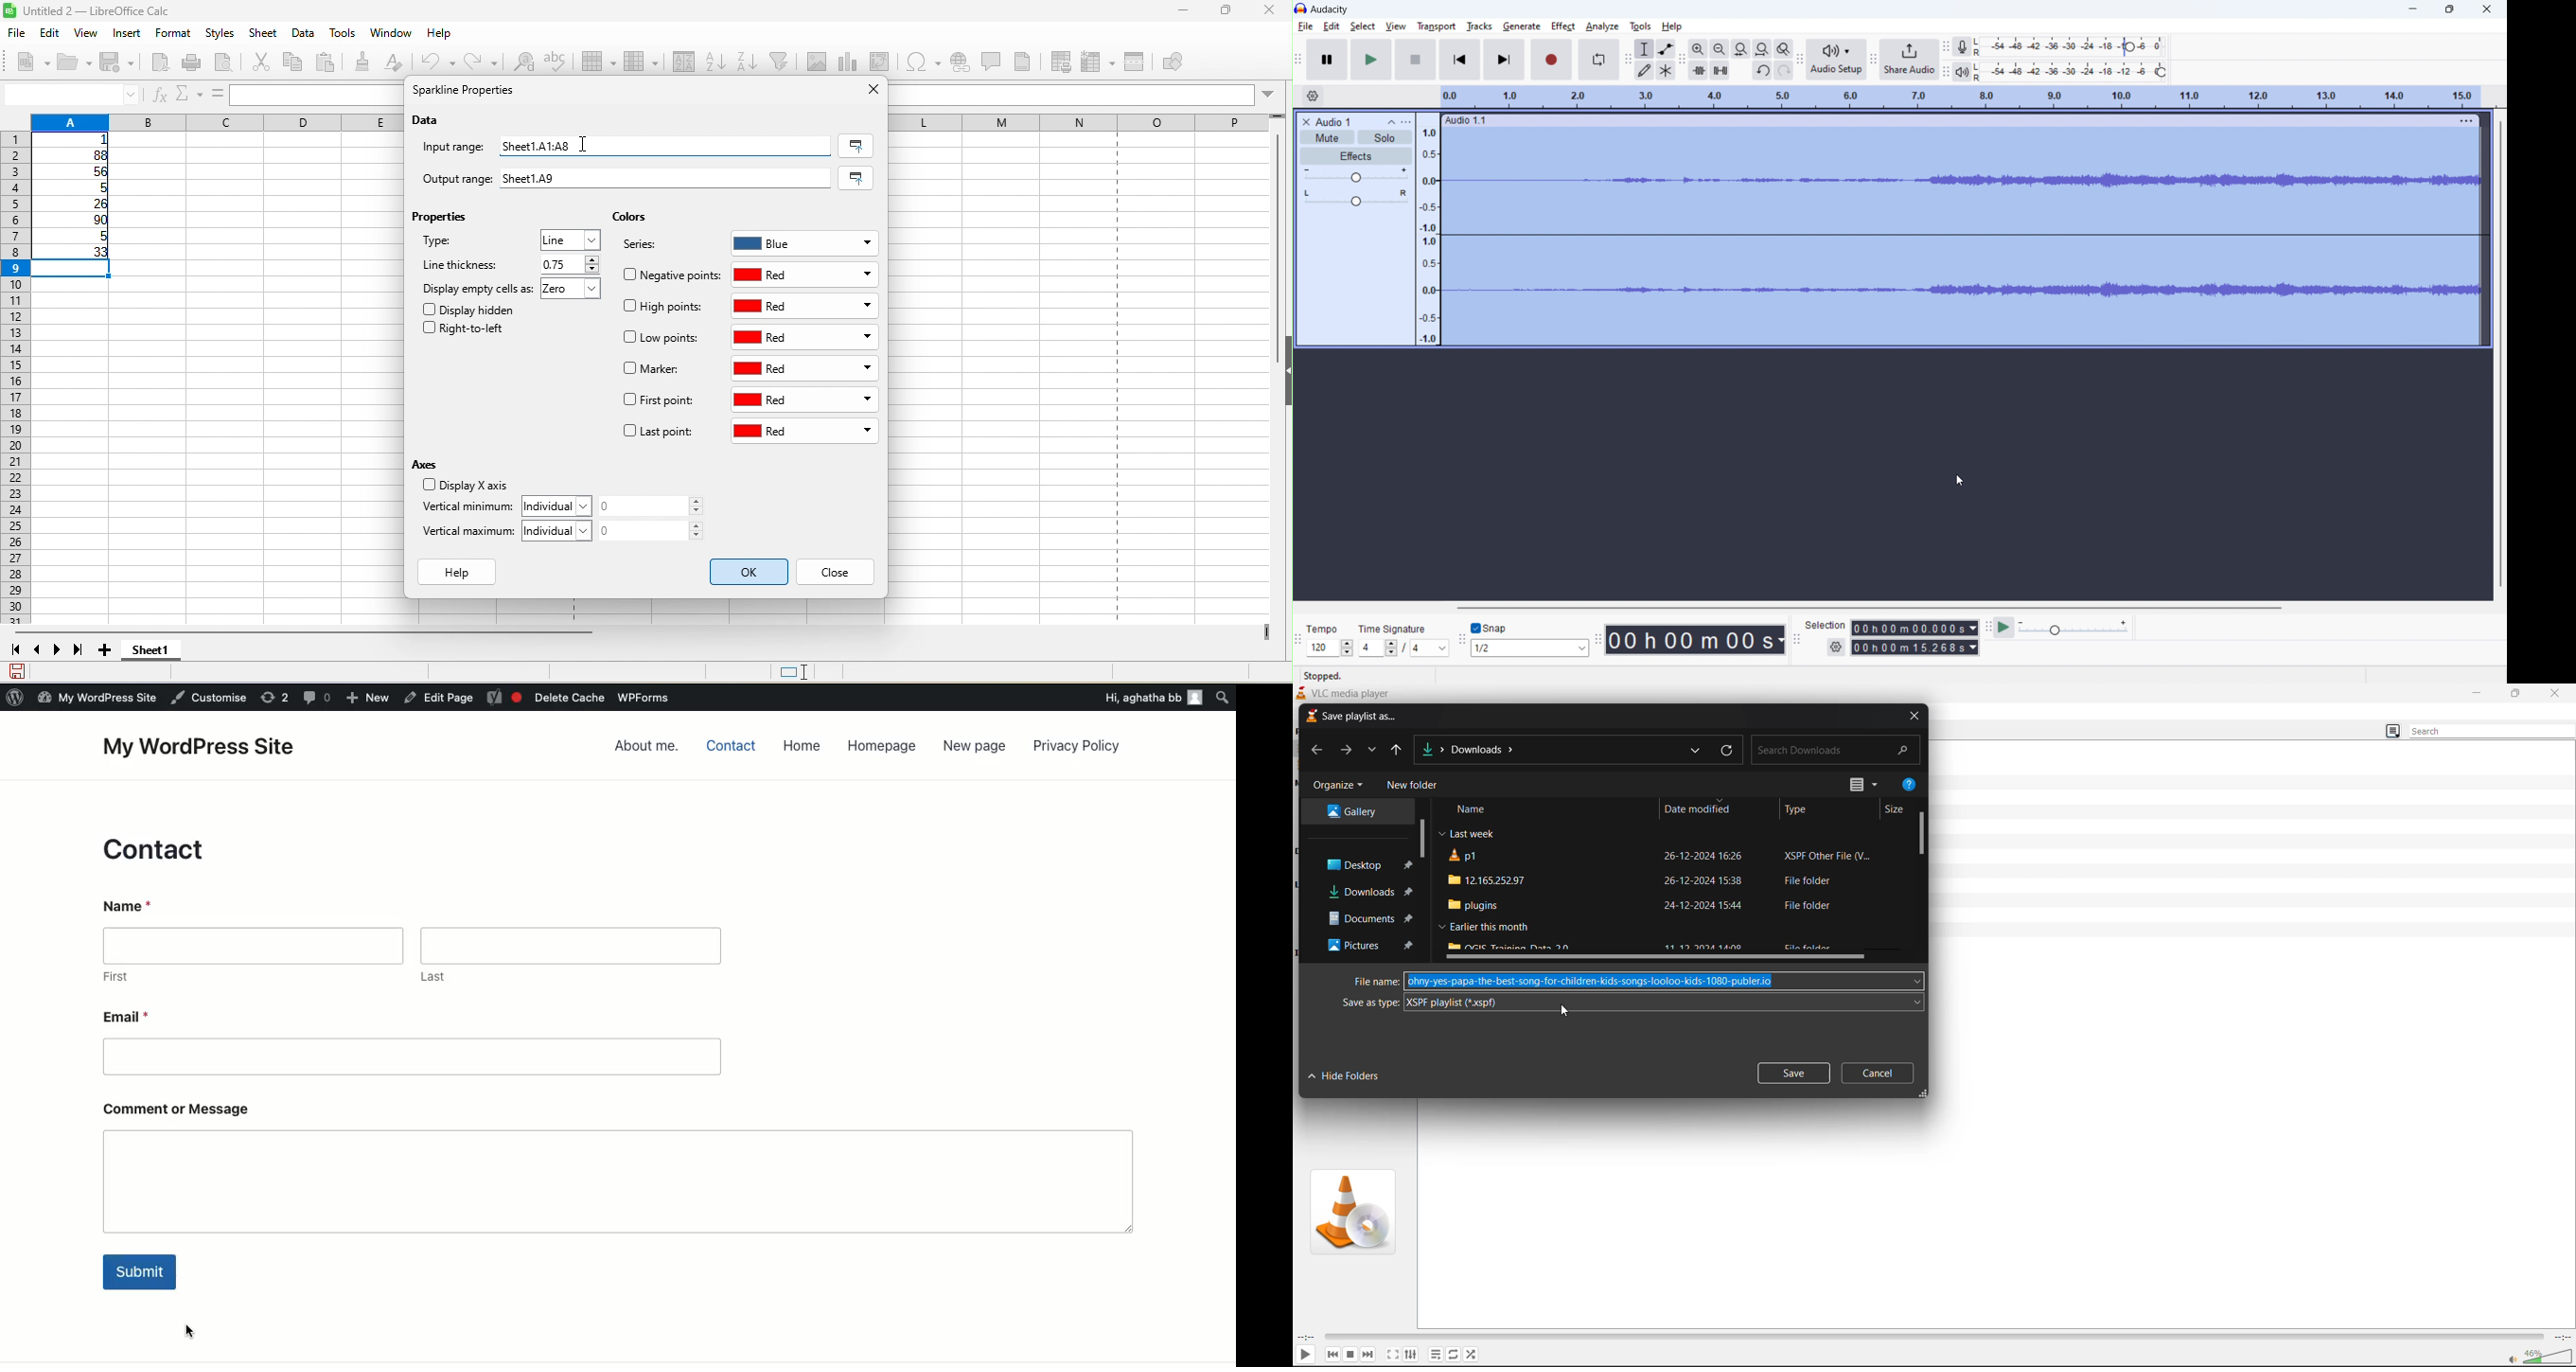 The image size is (2576, 1372). I want to click on show draw function, so click(1188, 63).